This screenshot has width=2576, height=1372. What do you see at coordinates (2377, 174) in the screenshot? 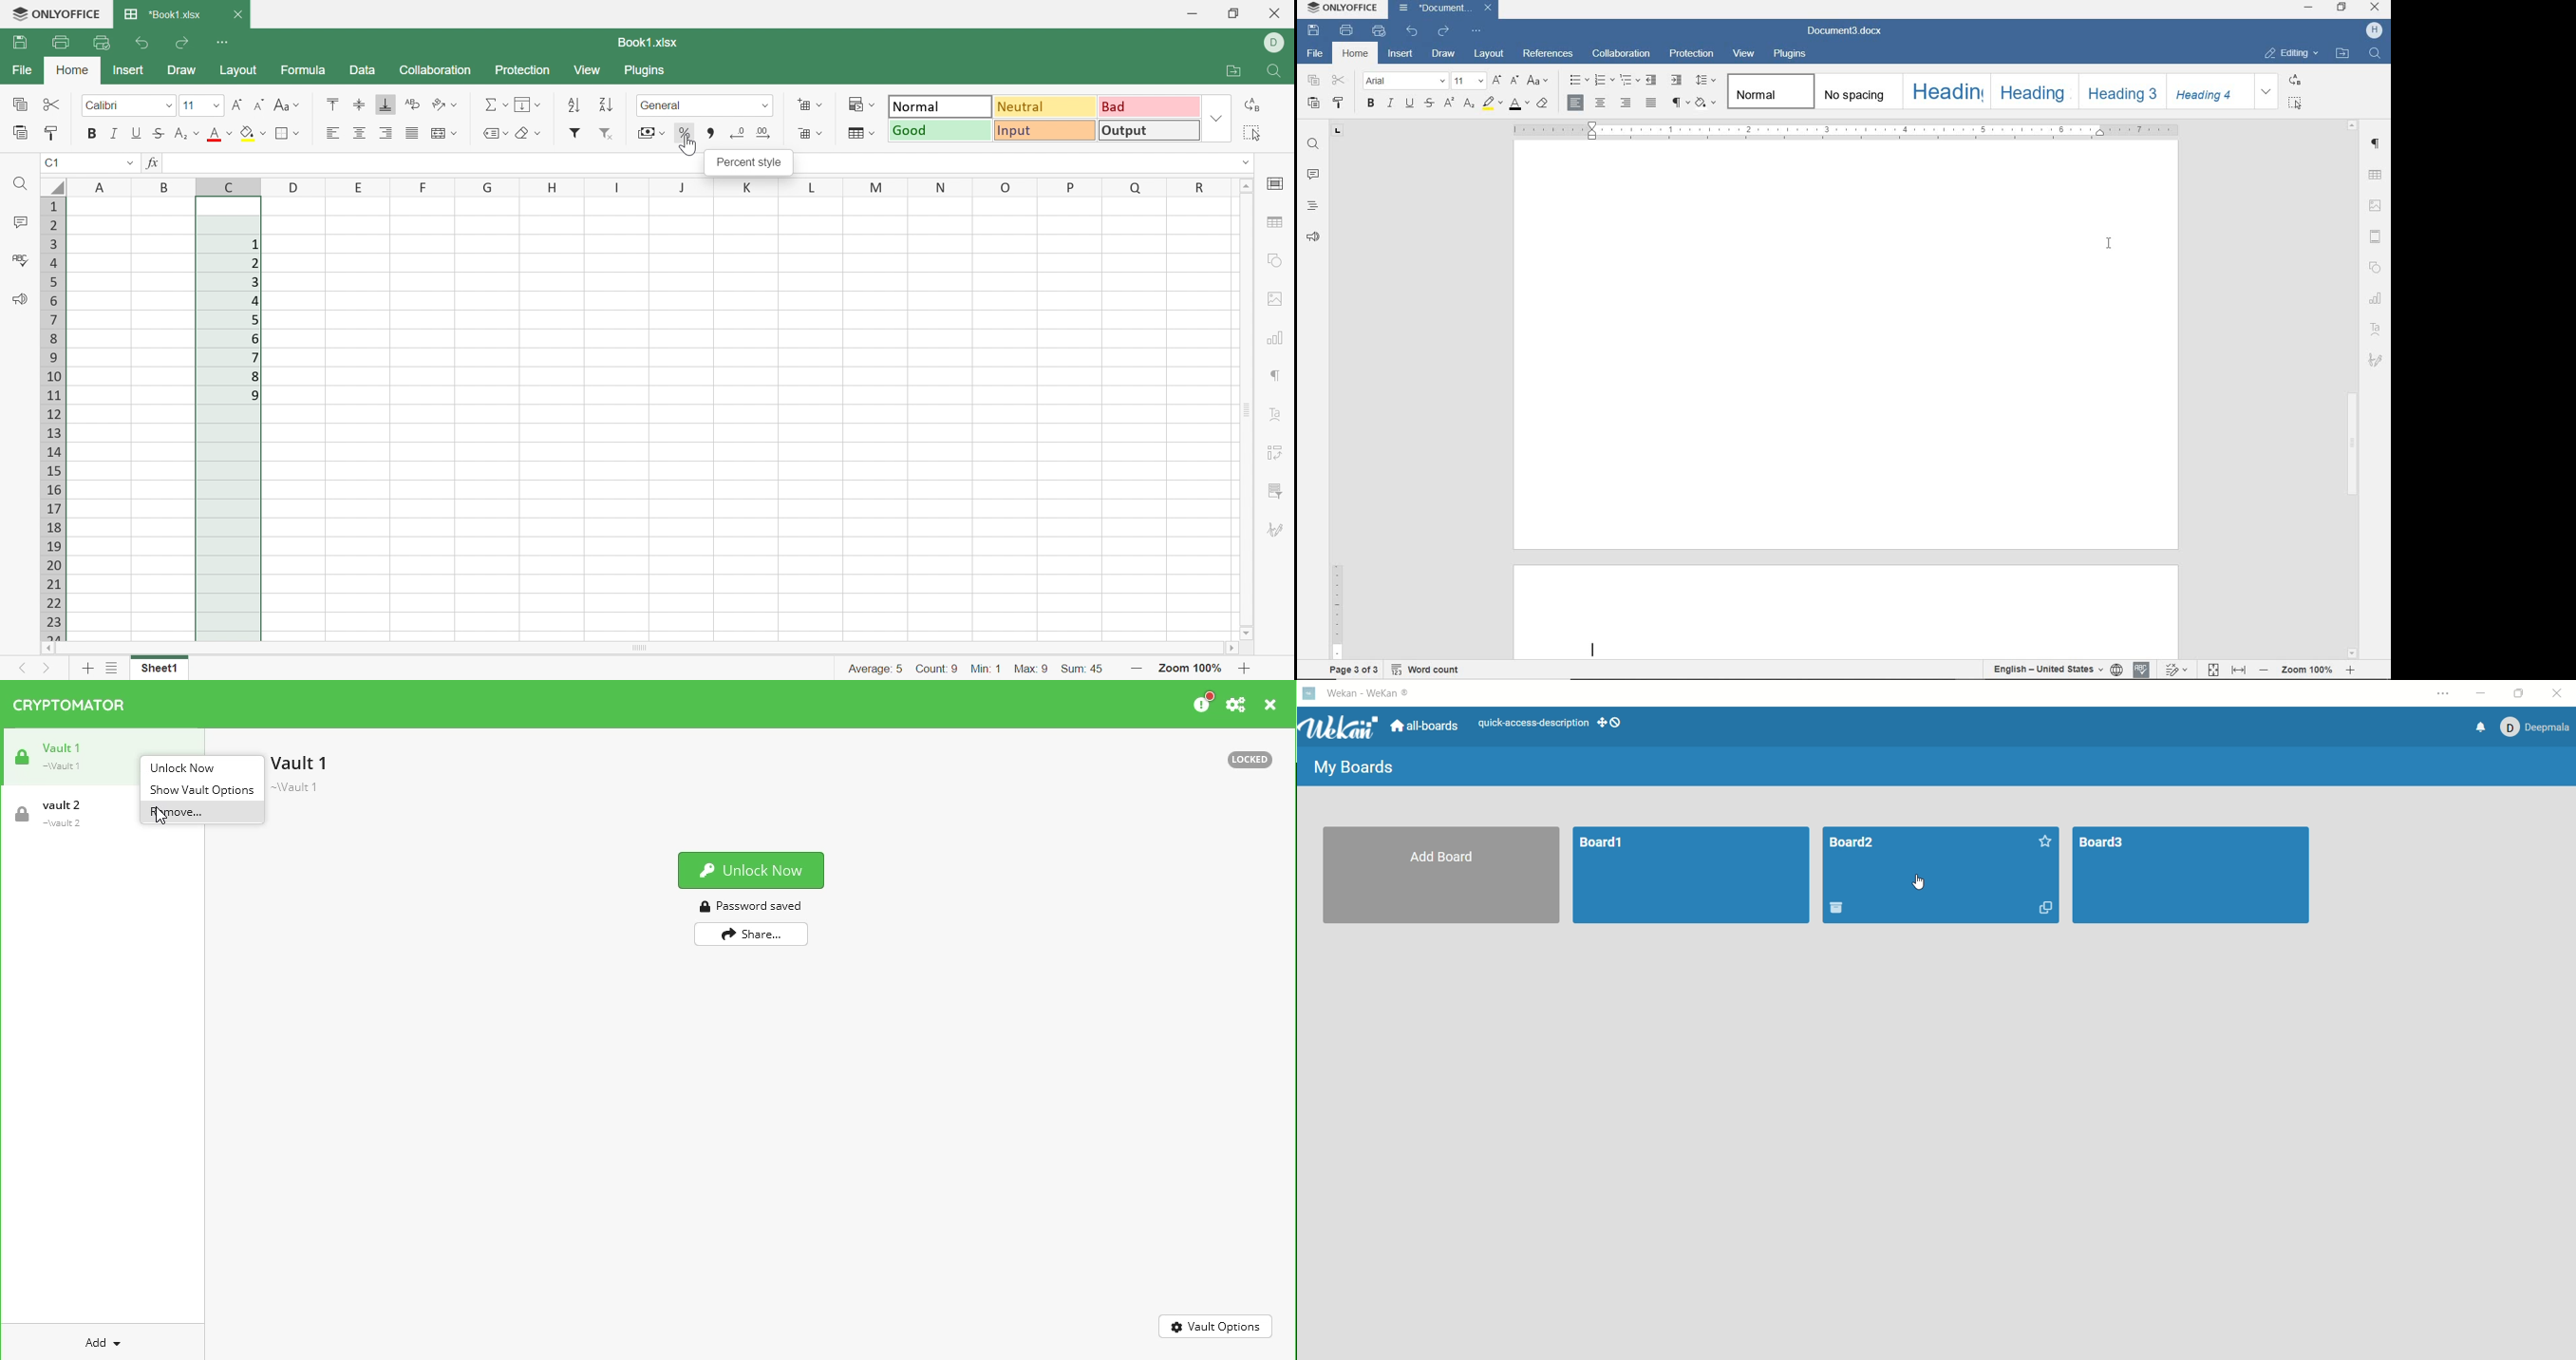
I see `TABLE` at bounding box center [2377, 174].